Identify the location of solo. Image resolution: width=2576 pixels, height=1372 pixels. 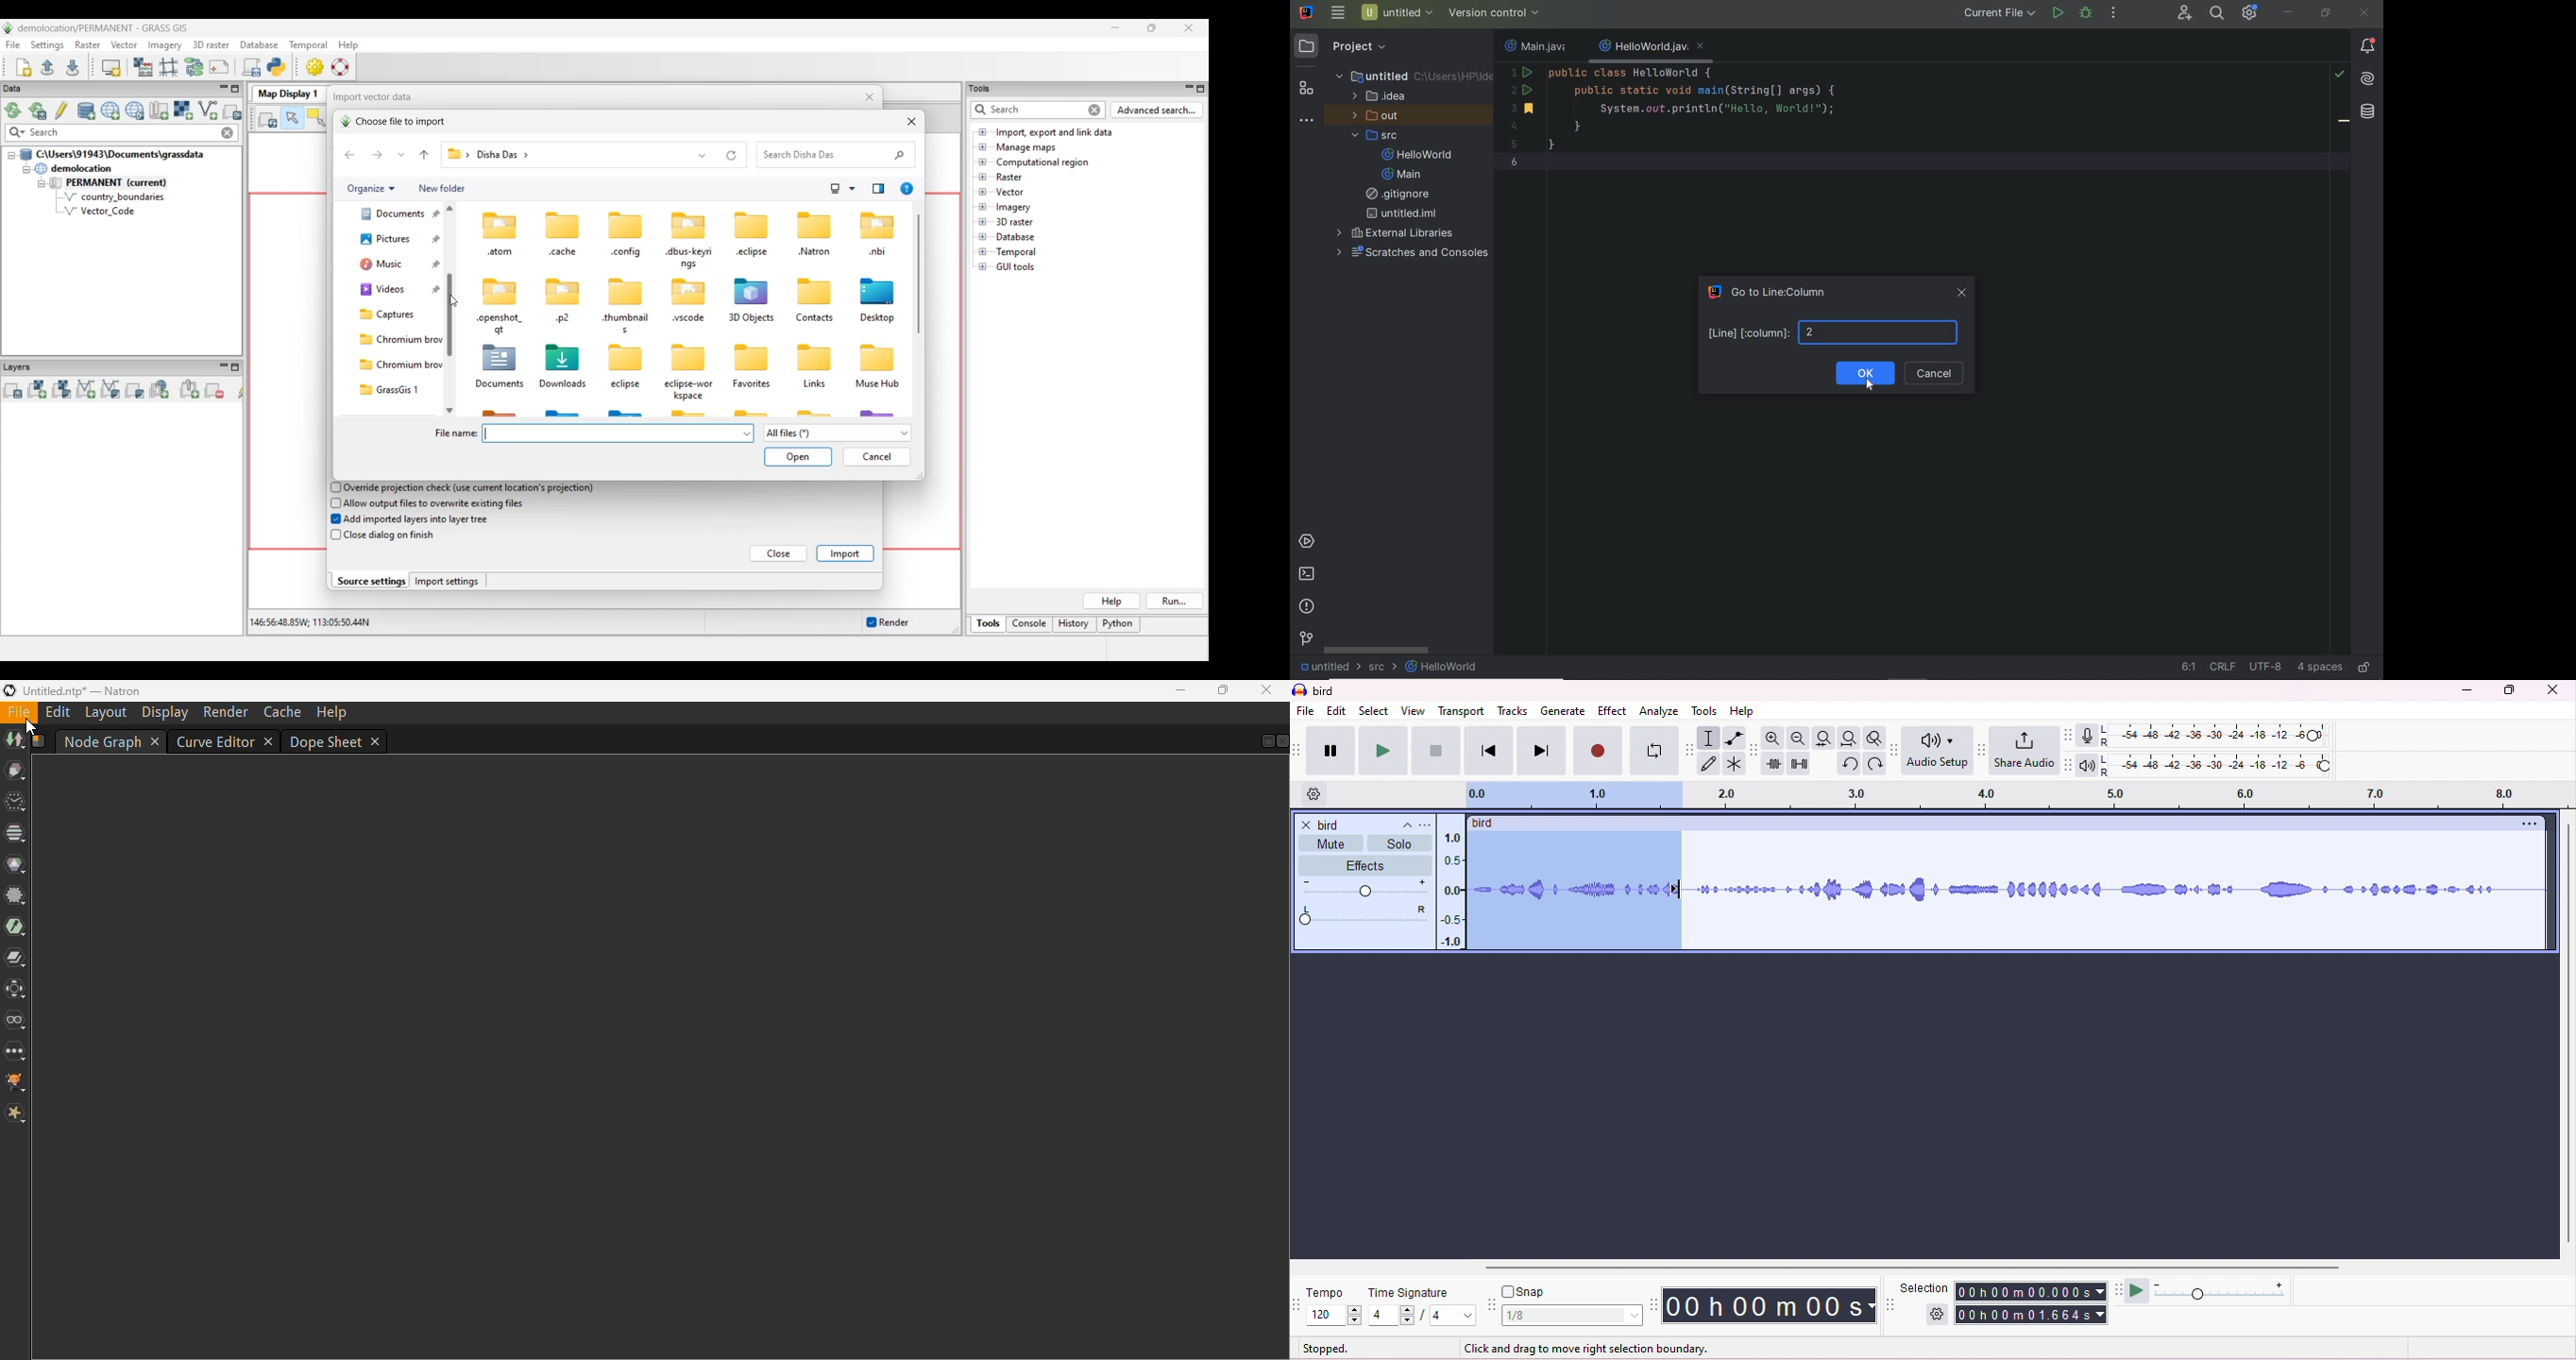
(1399, 844).